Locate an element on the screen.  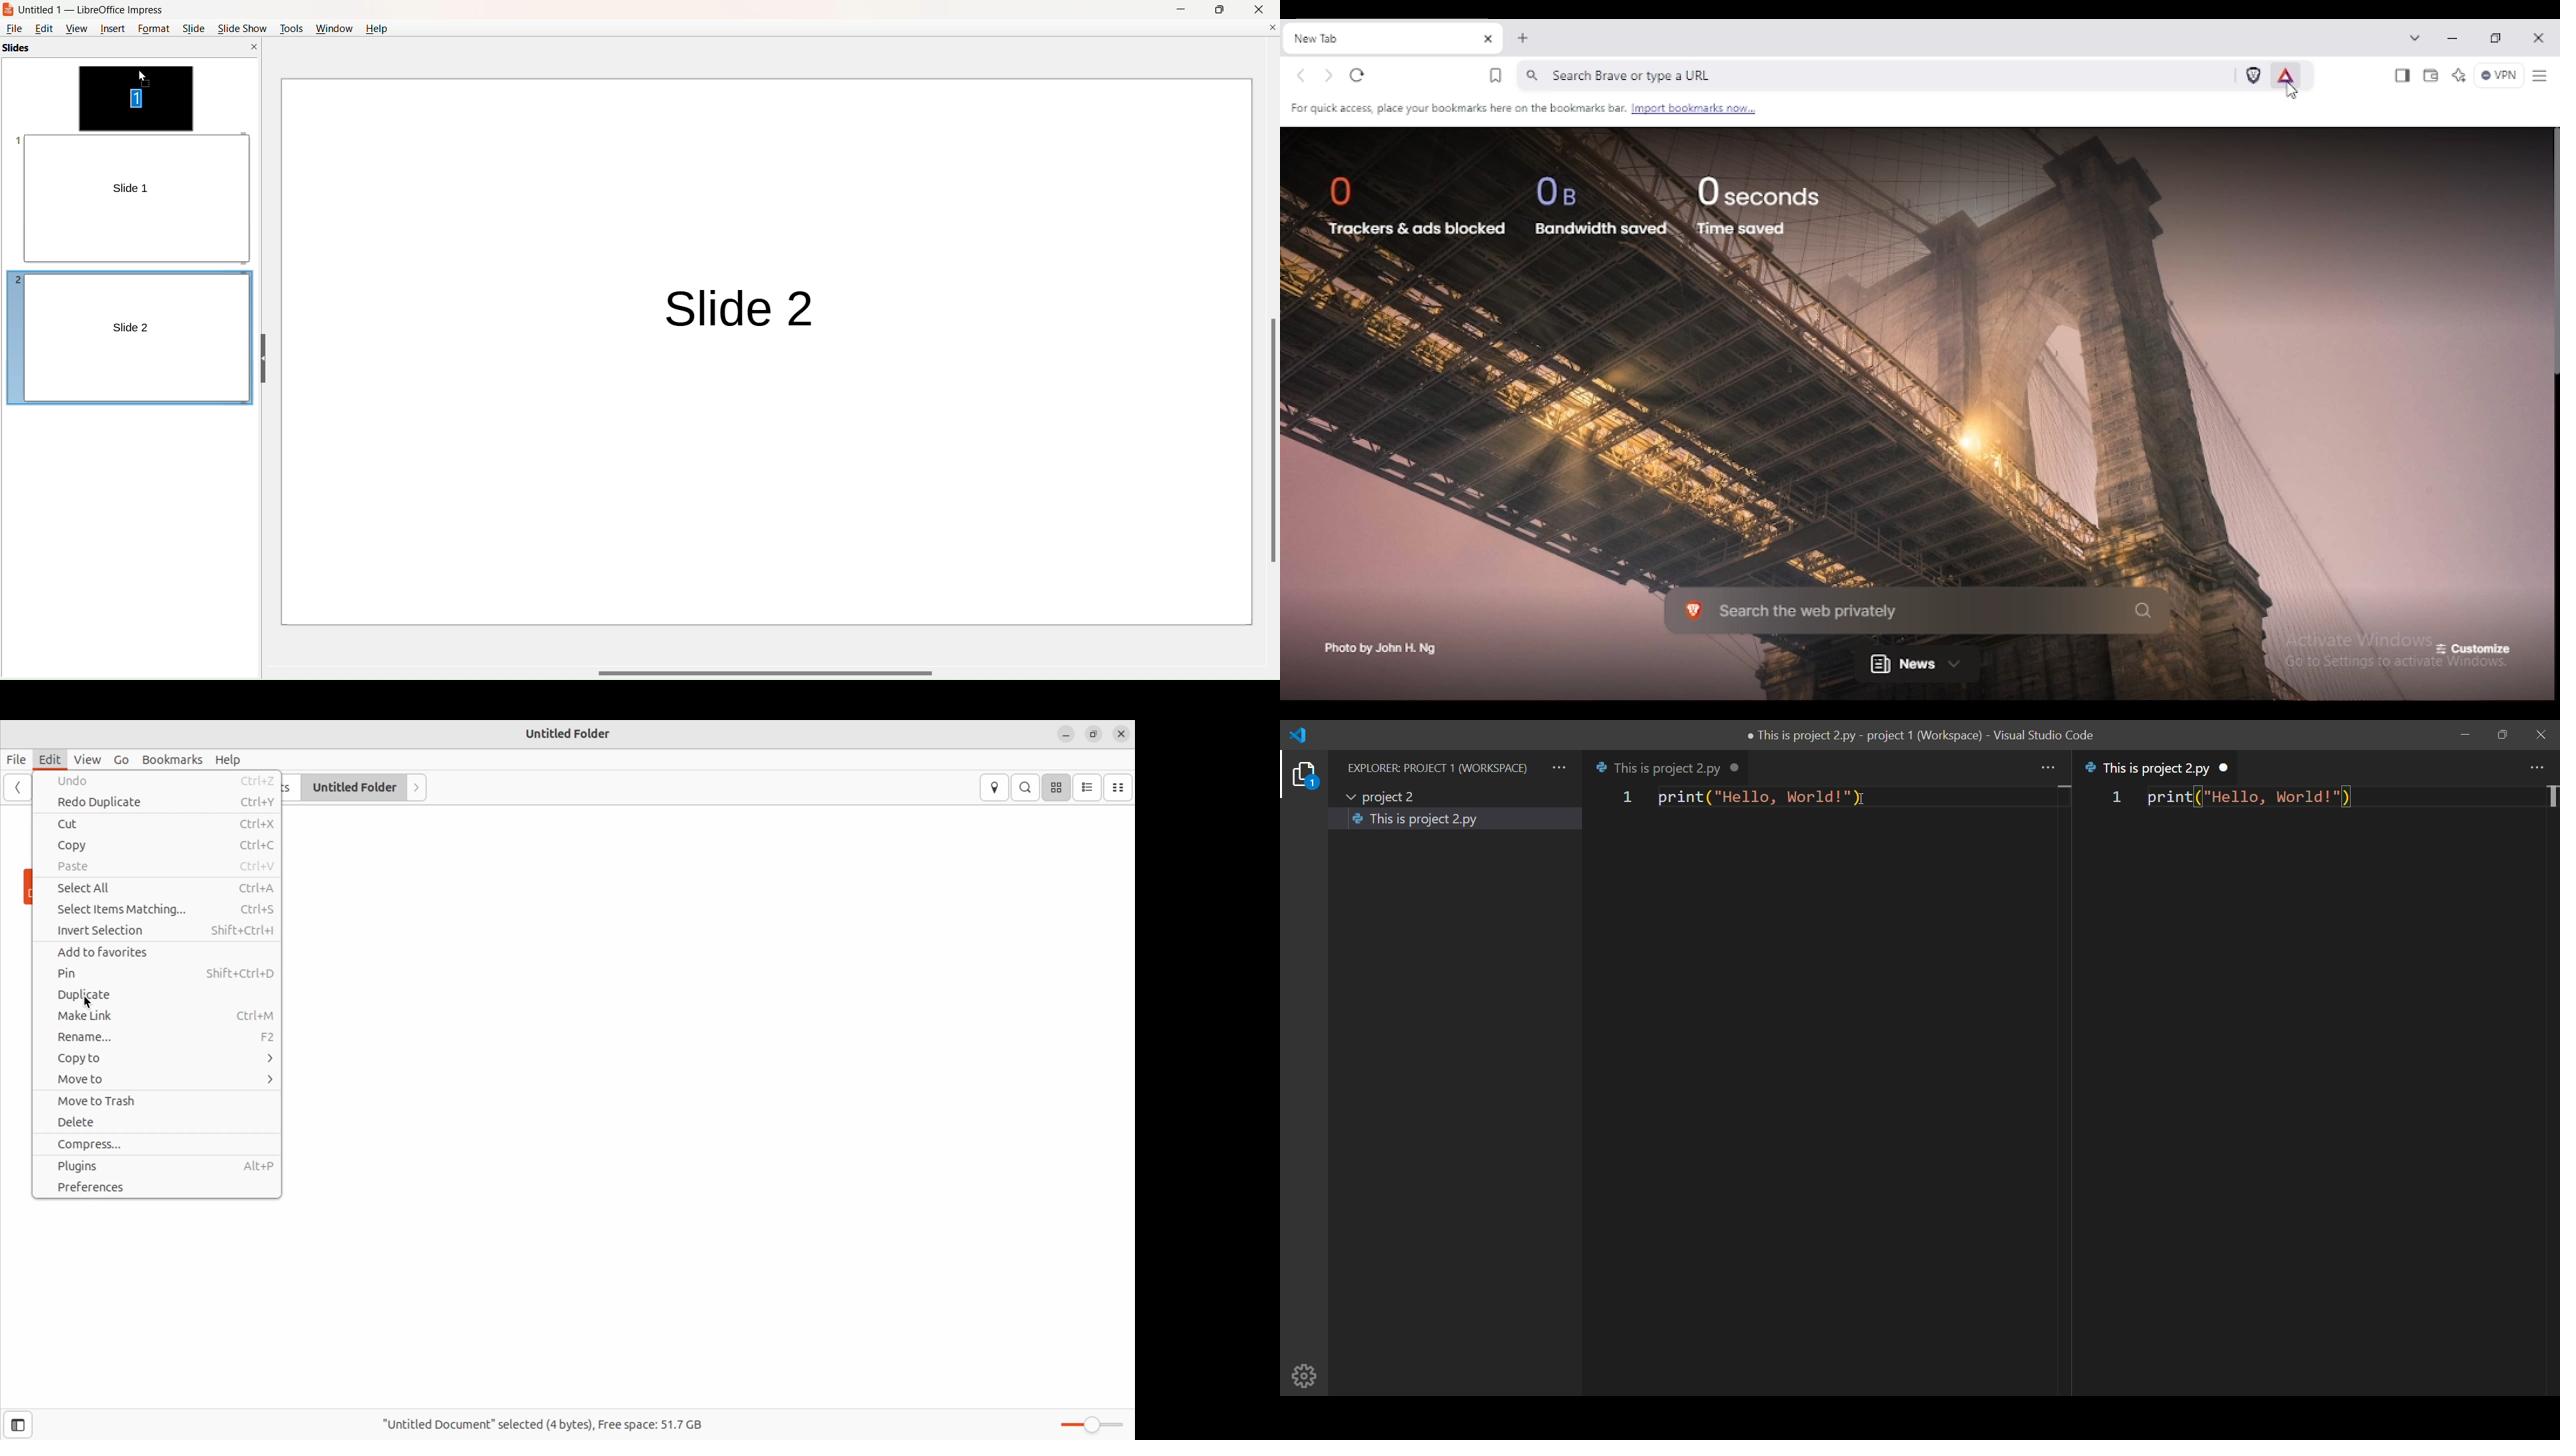
vertical scroll bar is located at coordinates (2552, 253).